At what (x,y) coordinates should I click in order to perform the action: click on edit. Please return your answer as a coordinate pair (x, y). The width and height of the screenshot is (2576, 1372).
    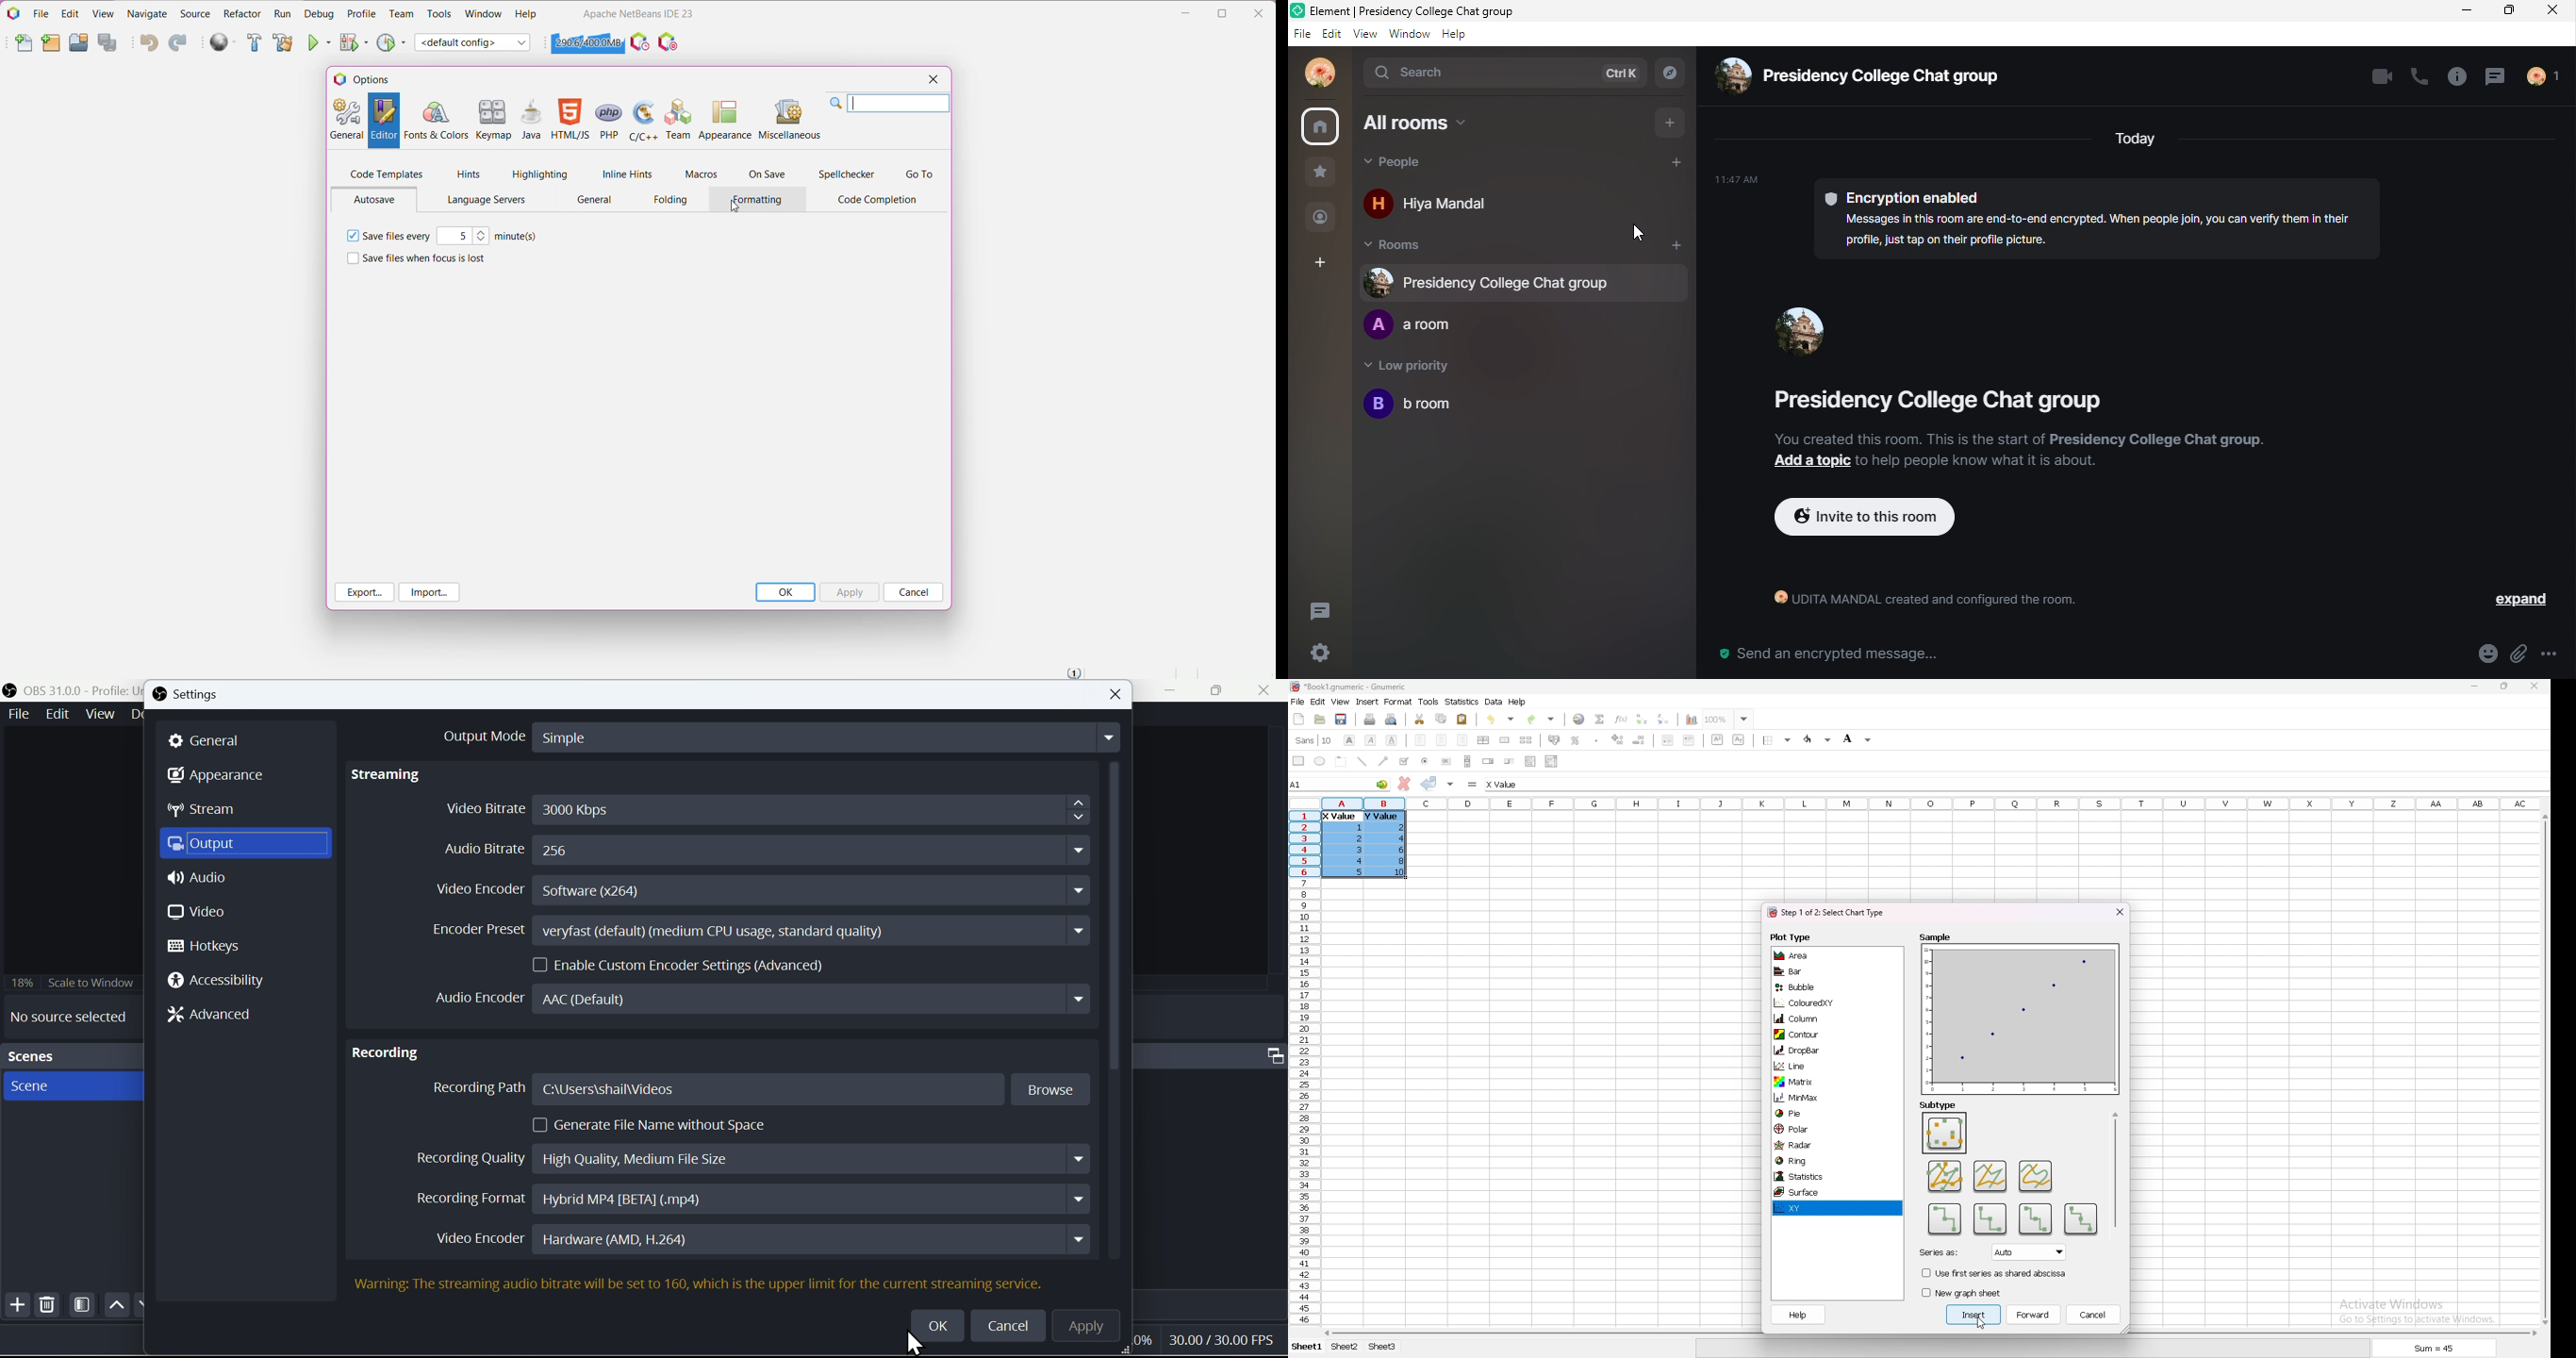
    Looking at the image, I should click on (1329, 35).